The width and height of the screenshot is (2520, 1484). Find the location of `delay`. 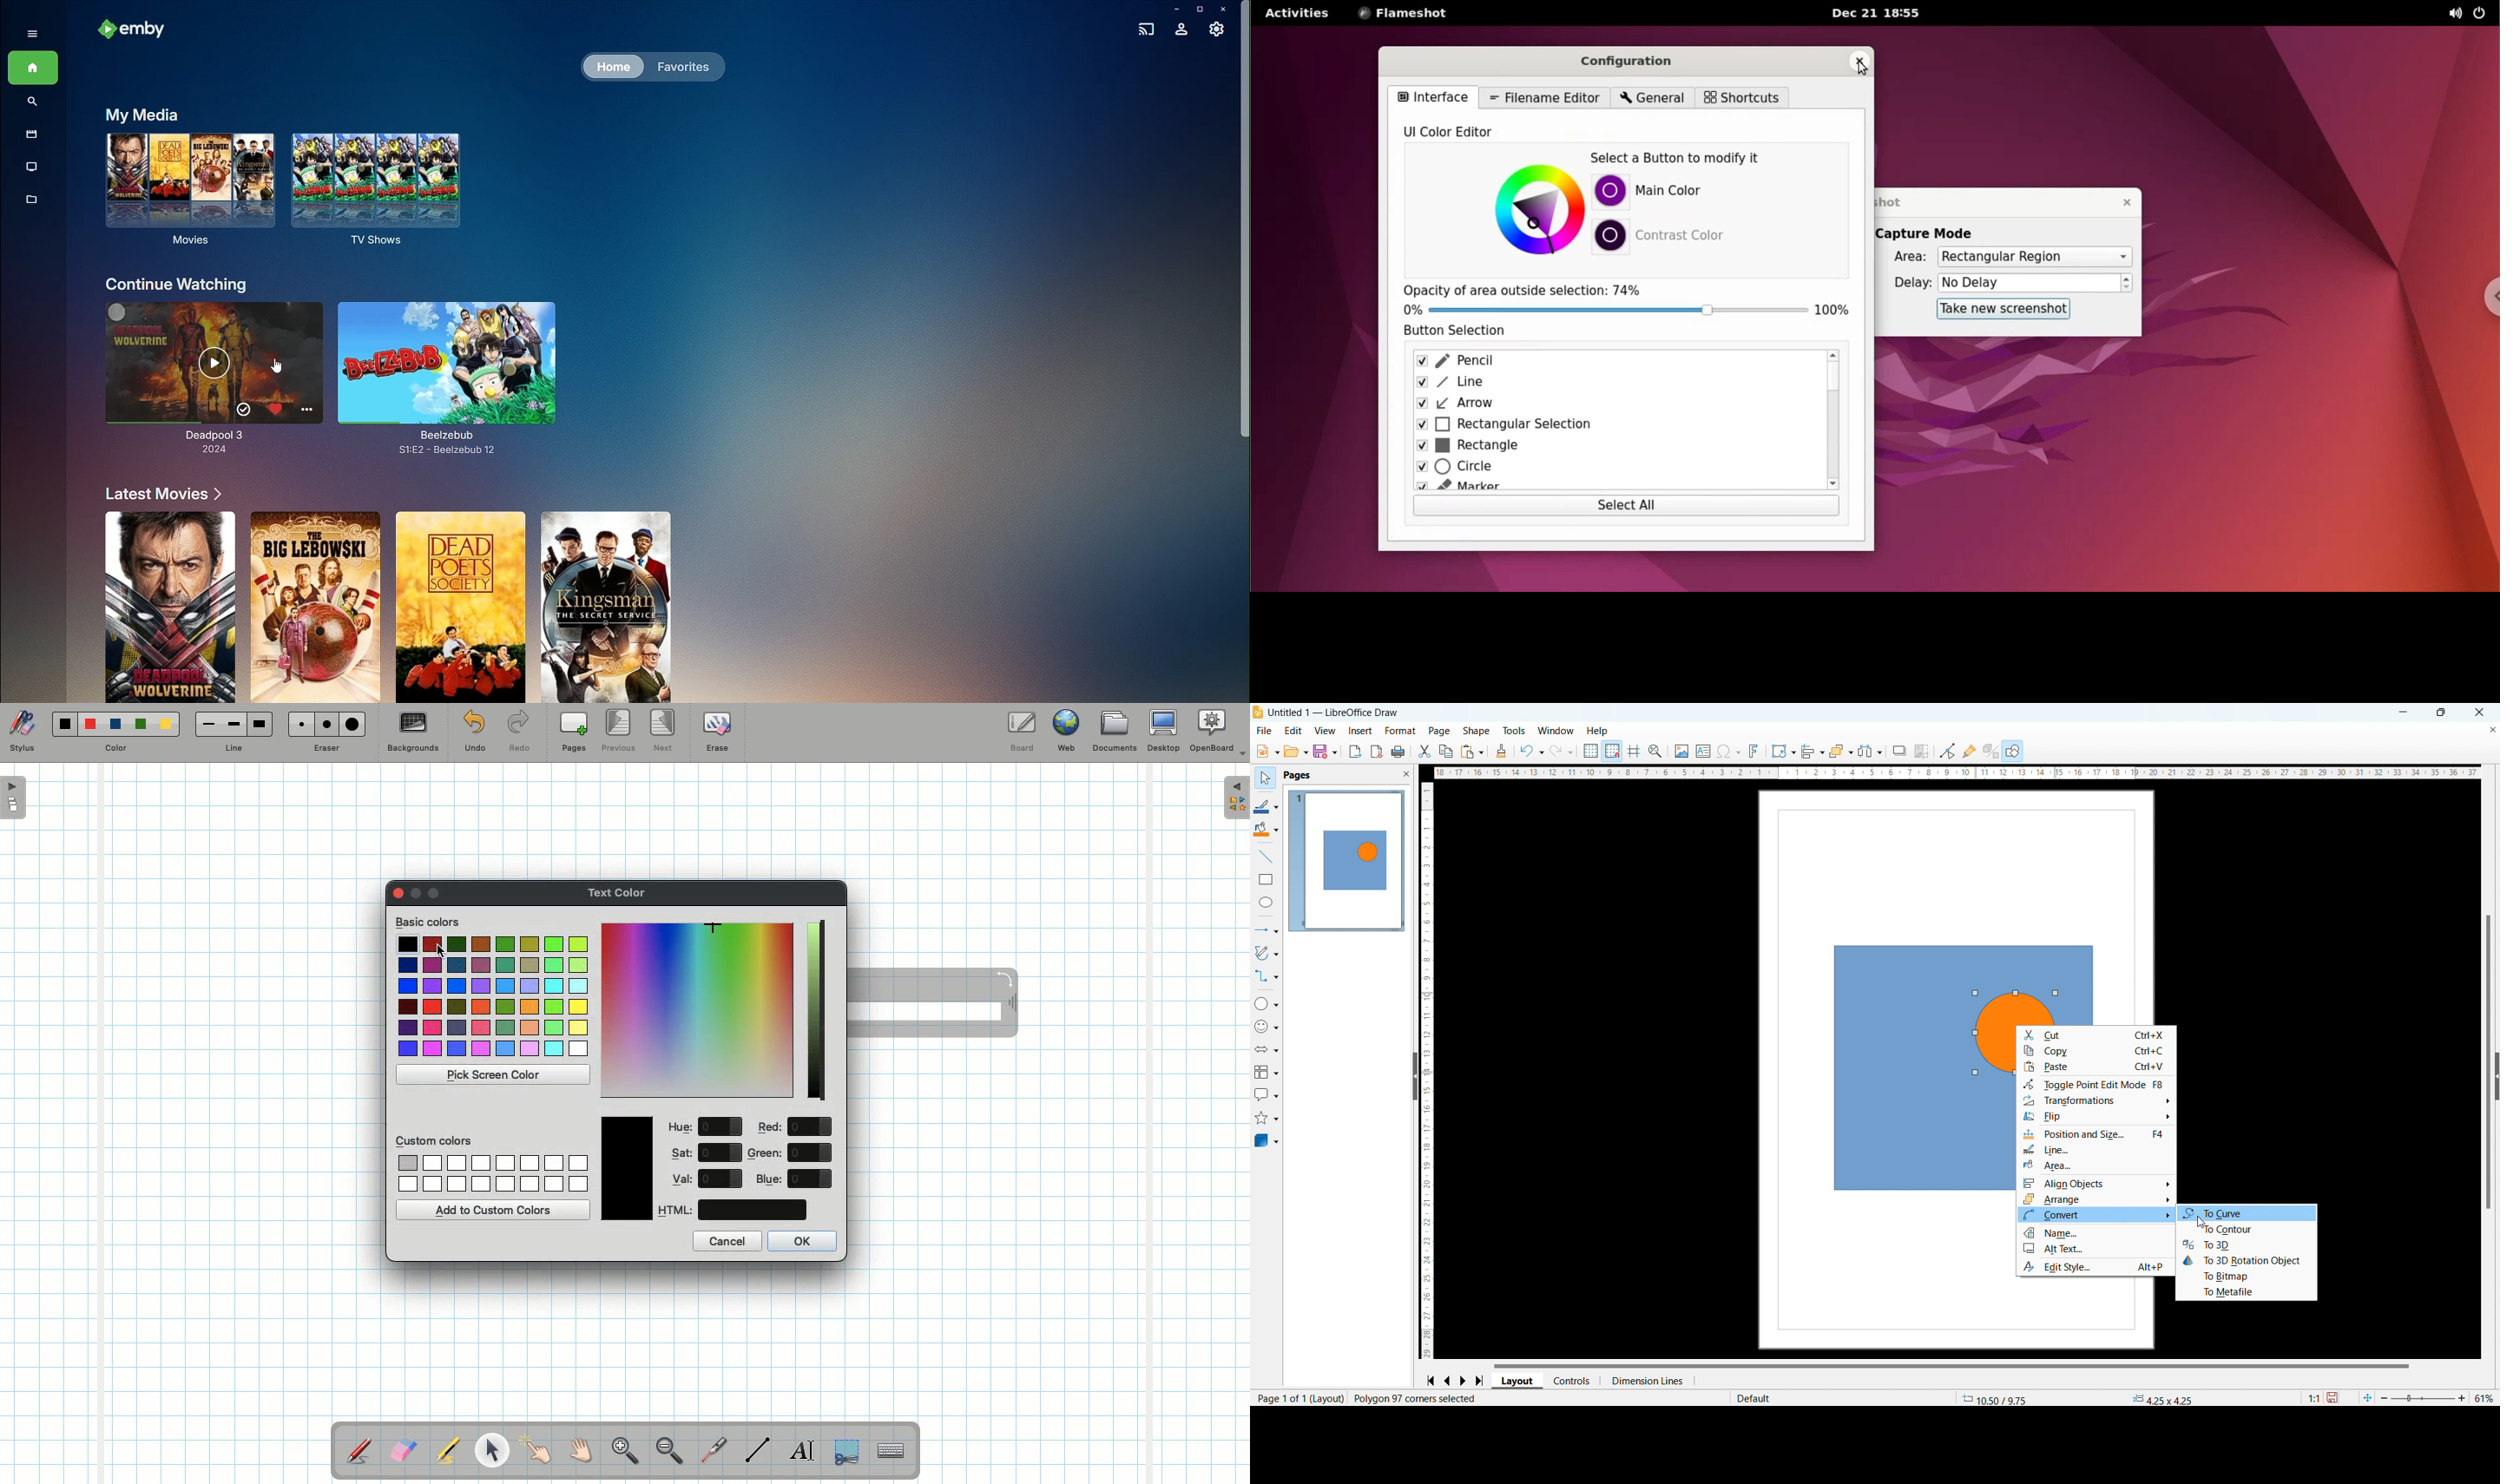

delay is located at coordinates (1908, 282).